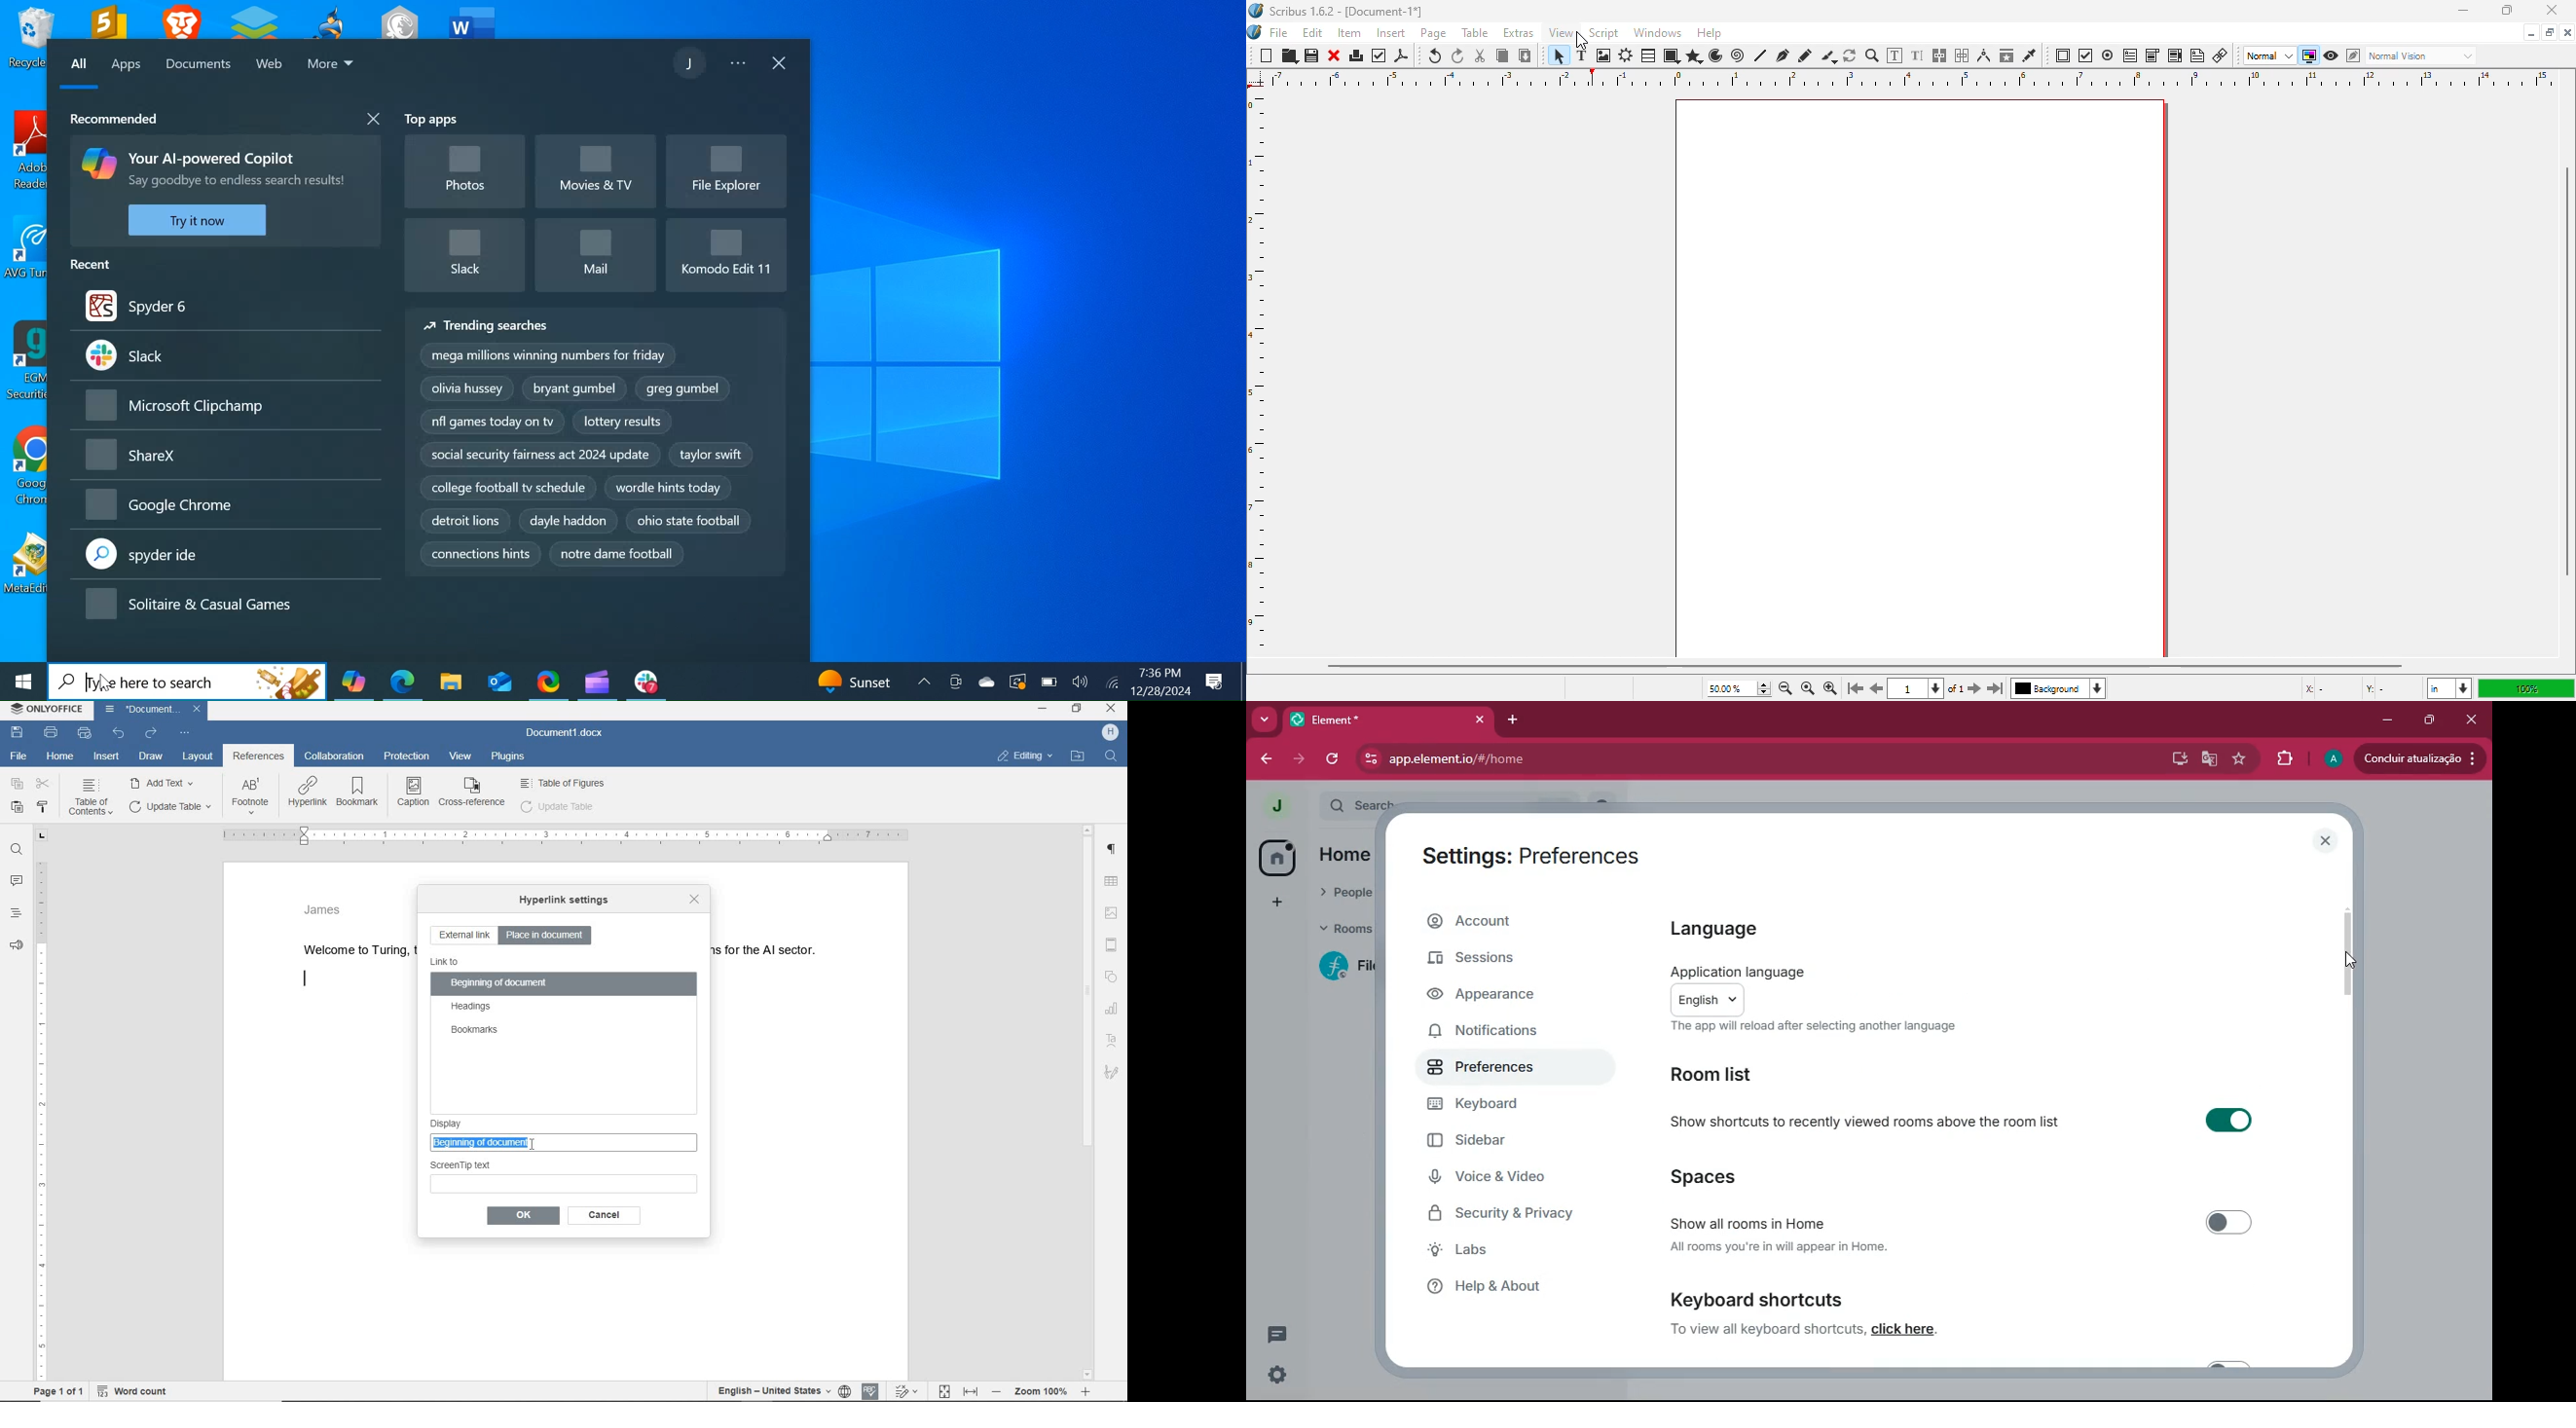 The width and height of the screenshot is (2576, 1428). I want to click on vertical scroll bar, so click(2567, 373).